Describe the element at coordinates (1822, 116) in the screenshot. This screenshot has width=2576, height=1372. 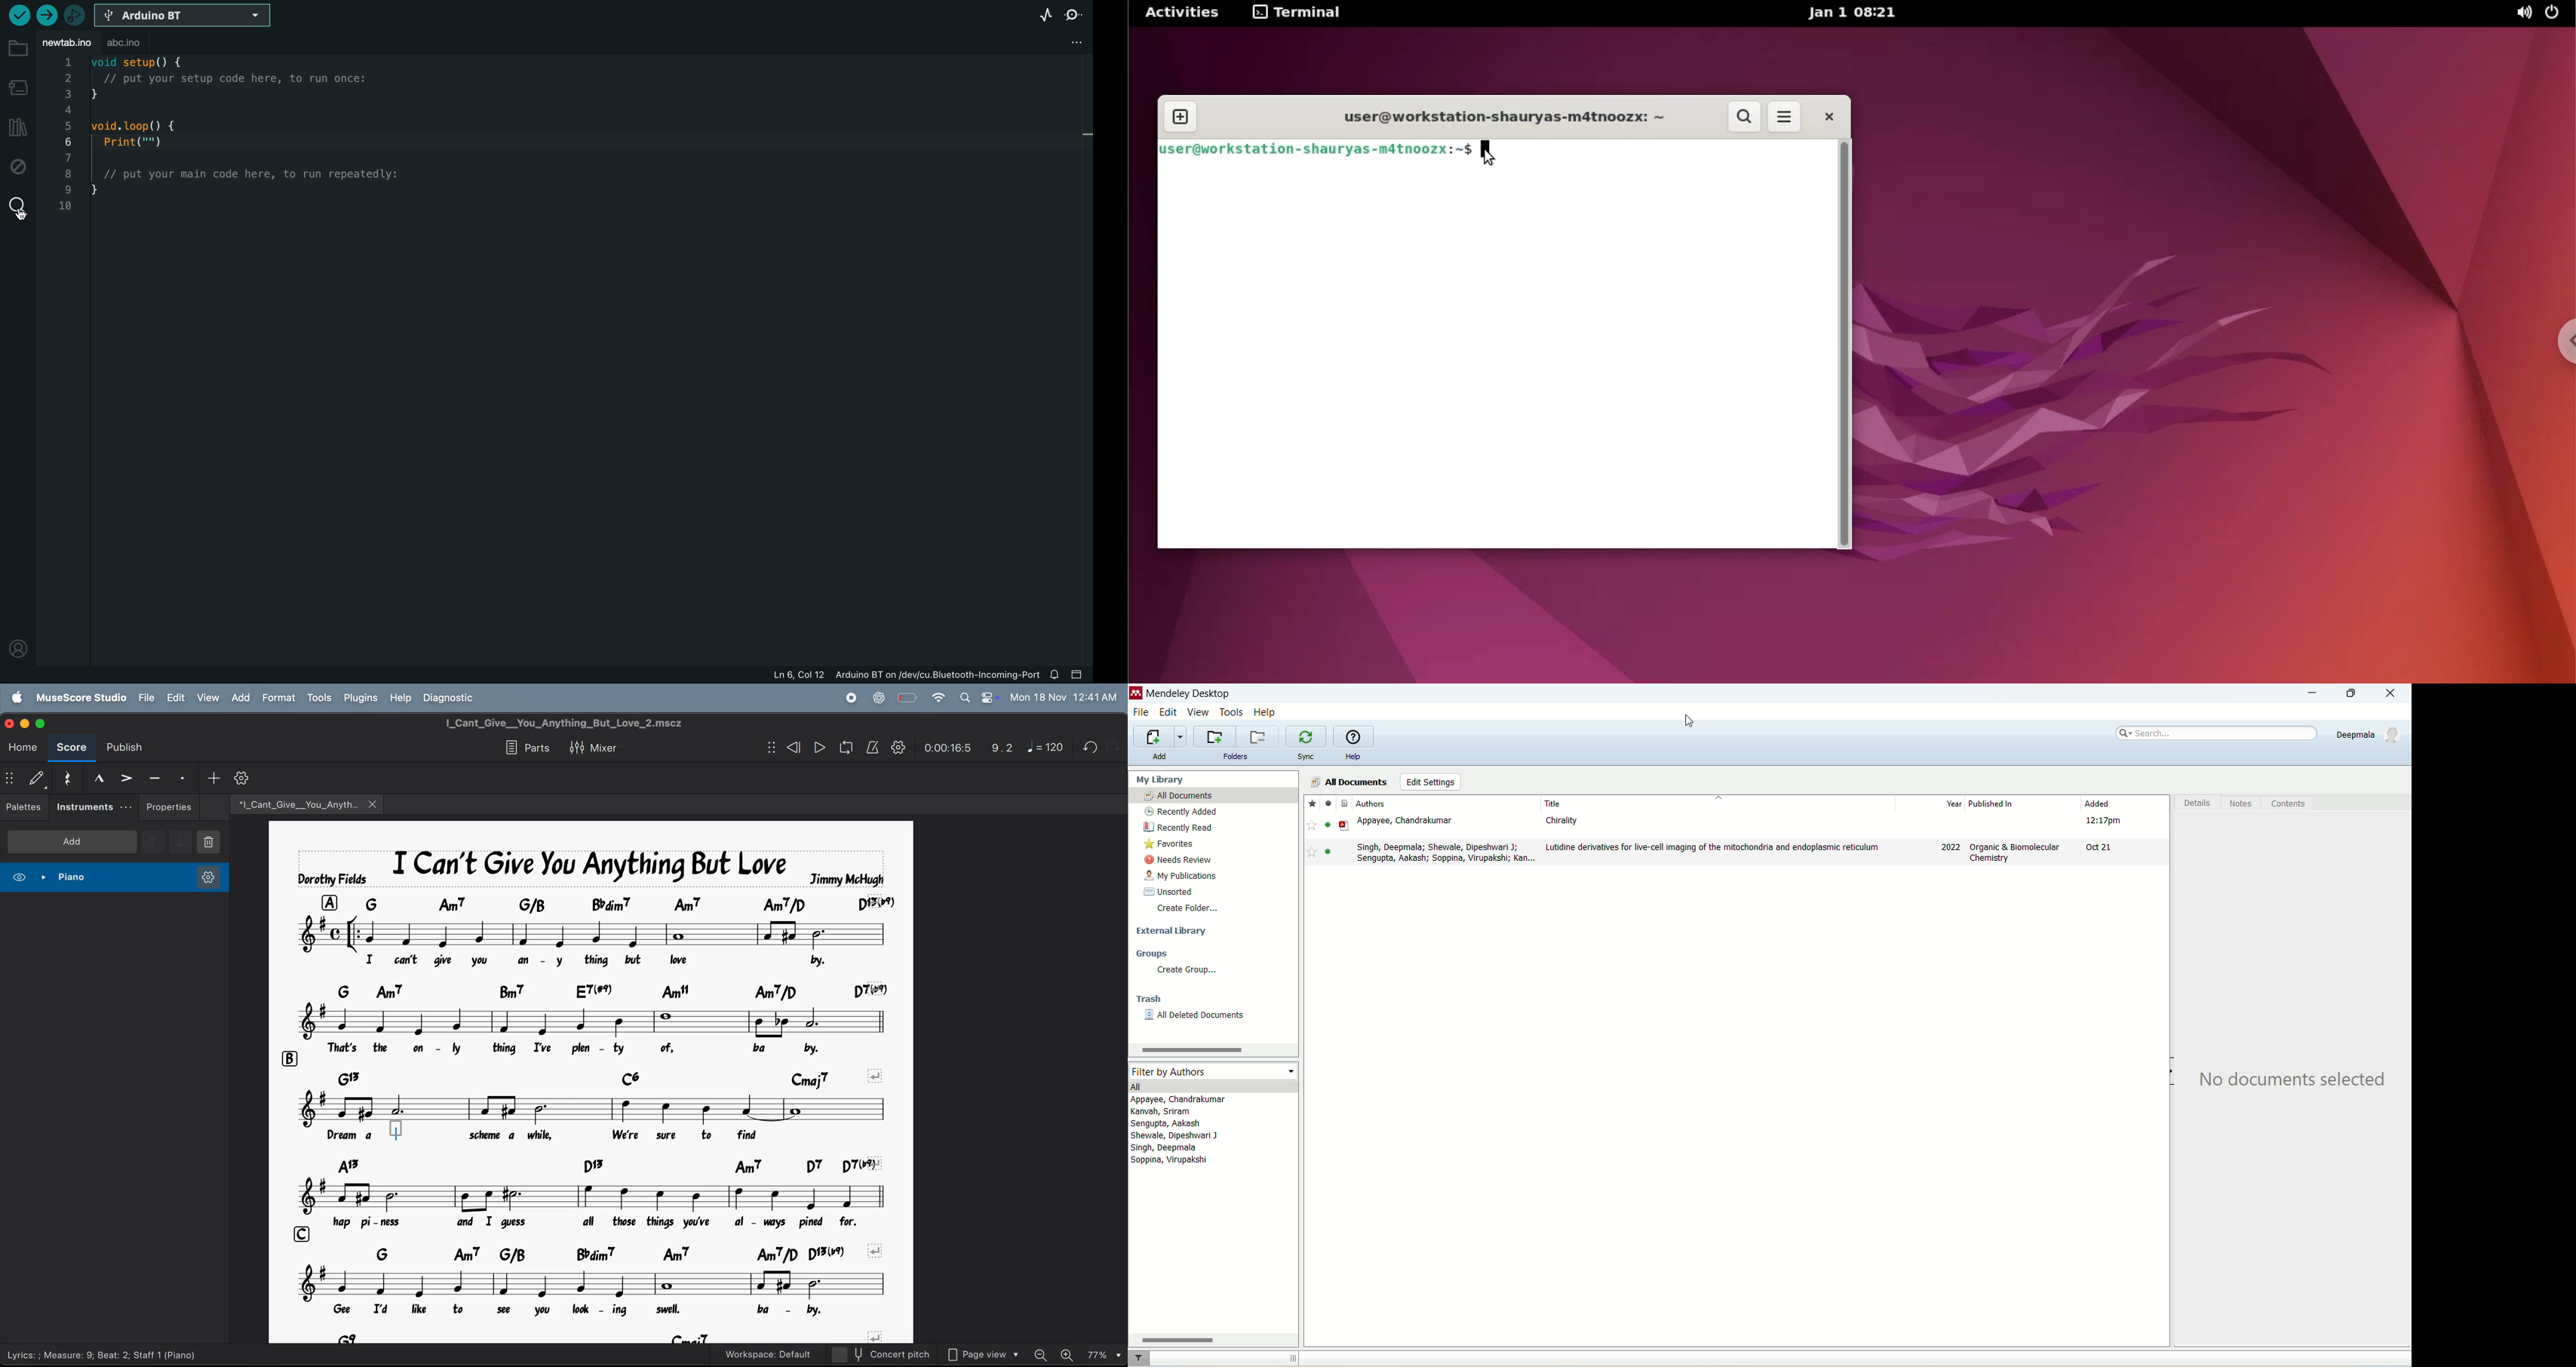
I see `close` at that location.